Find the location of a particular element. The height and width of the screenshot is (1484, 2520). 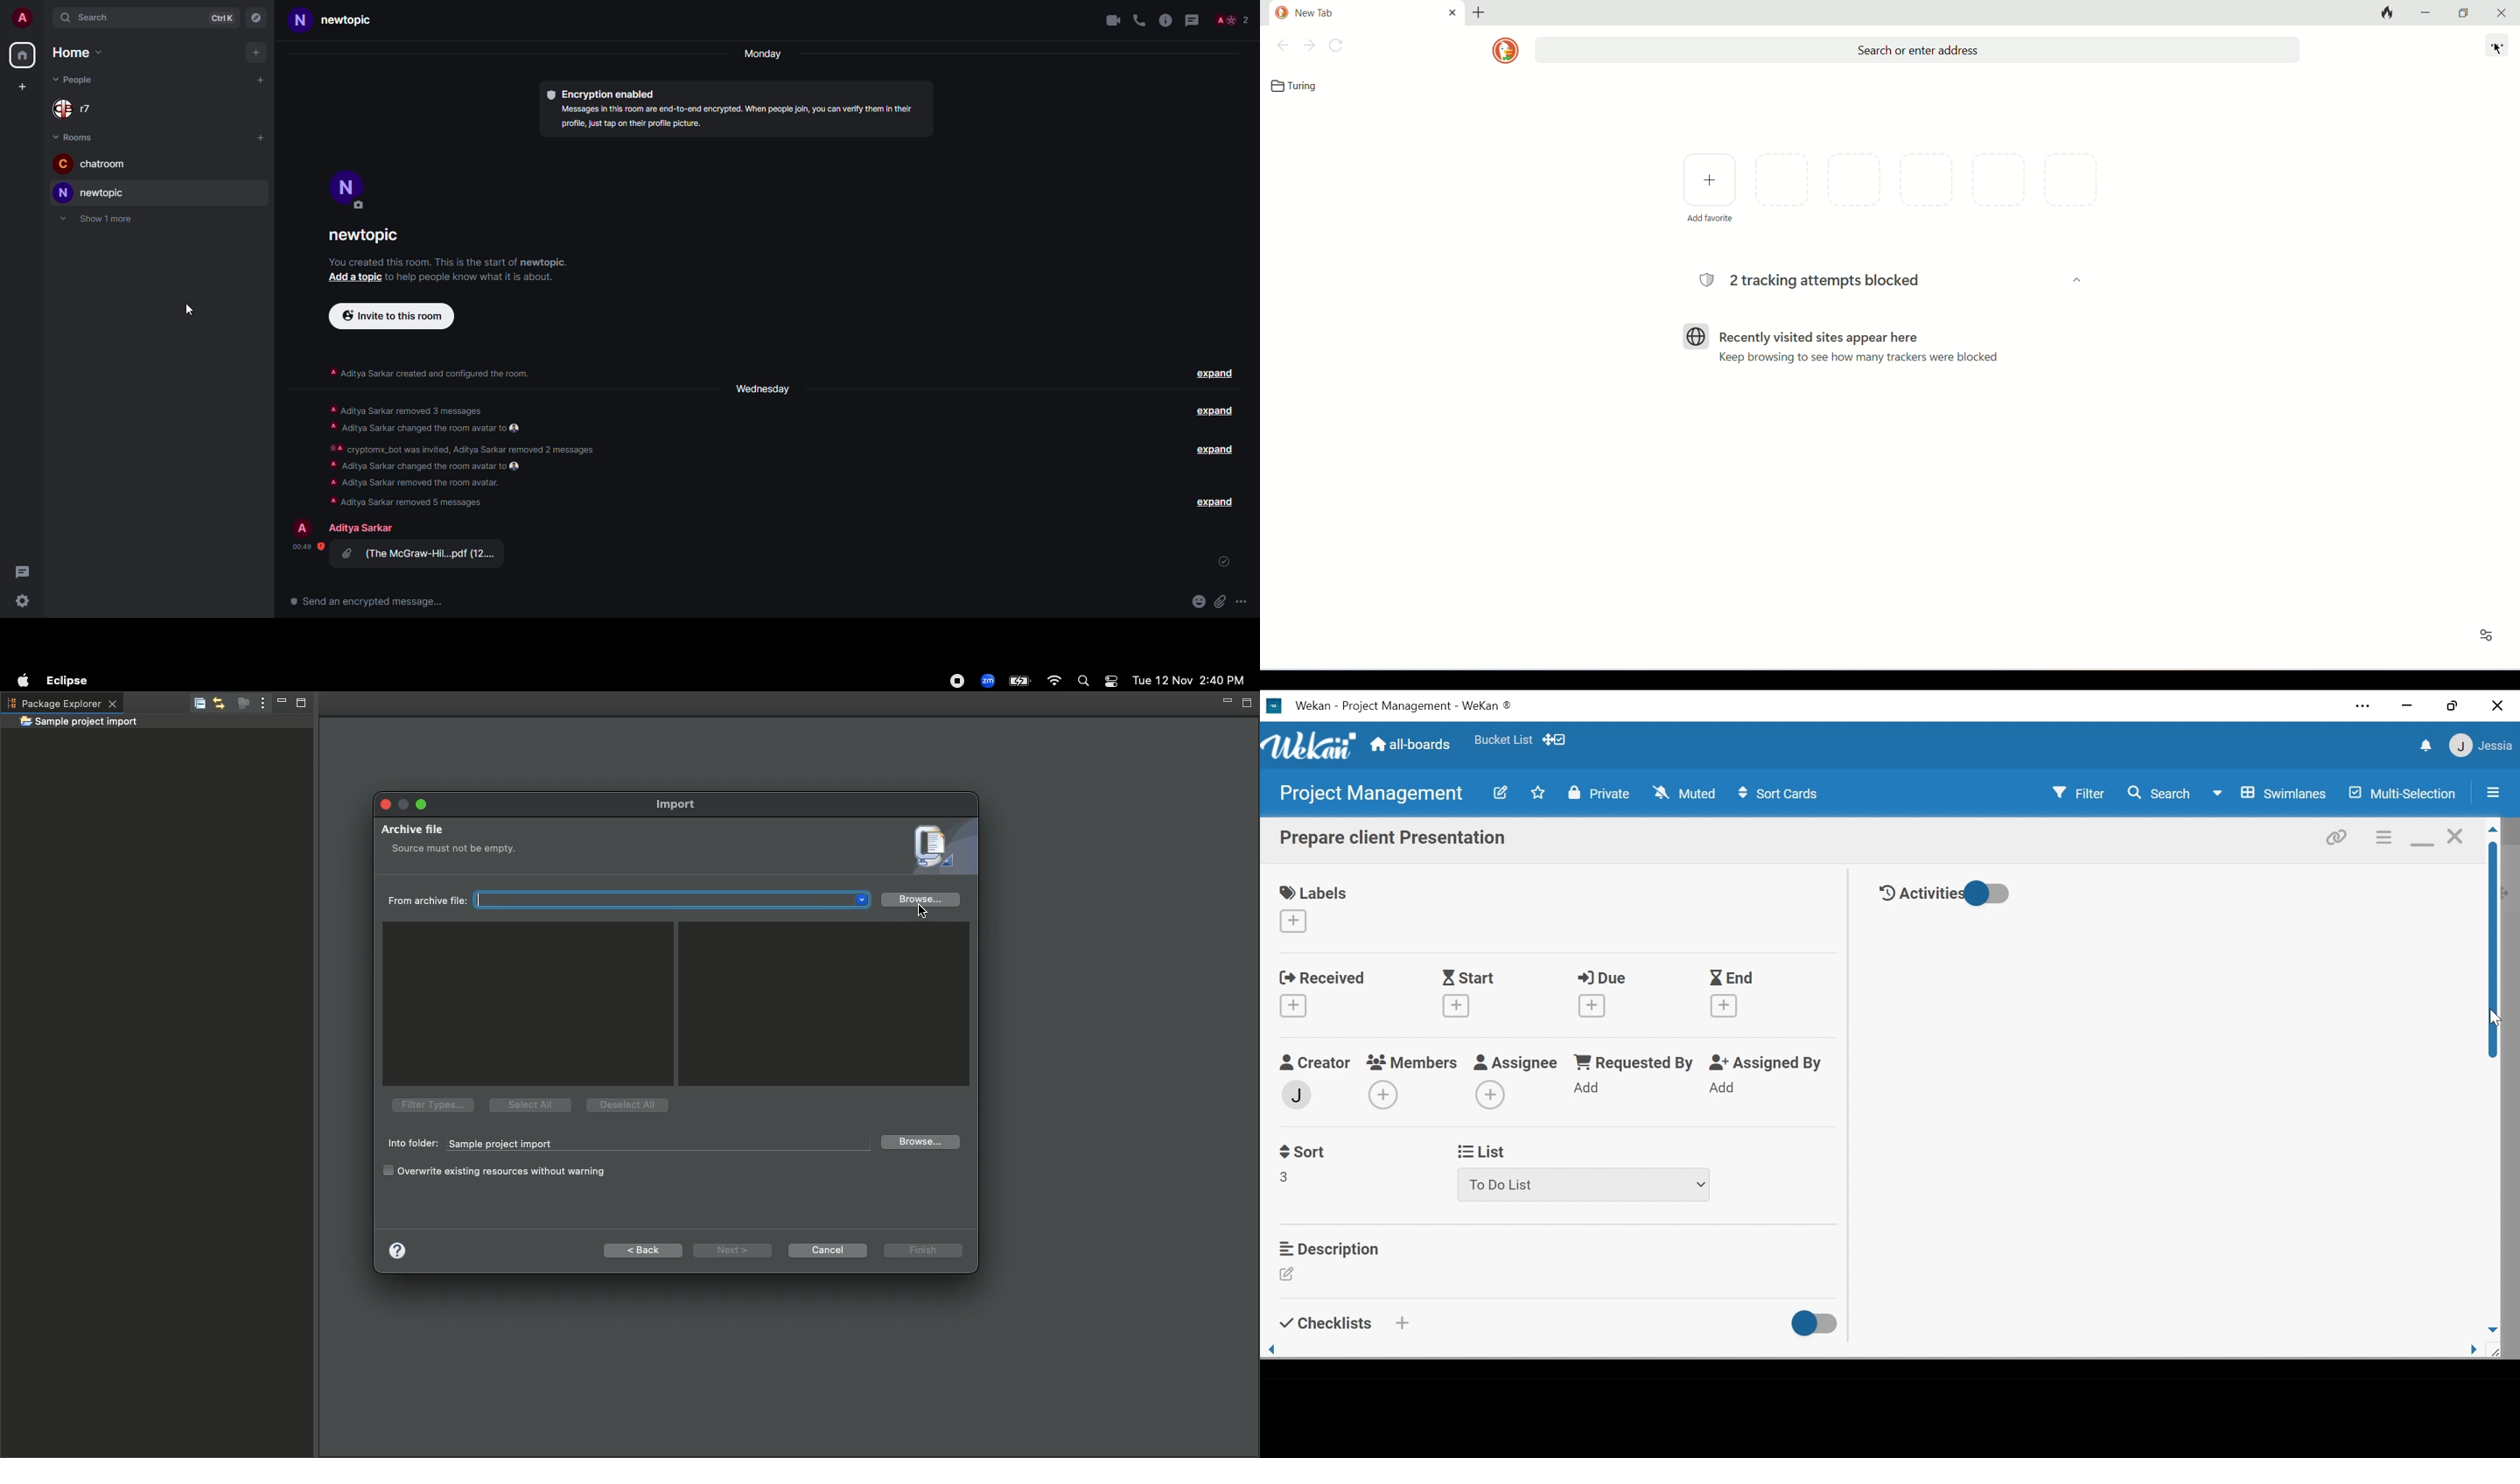

Folder is located at coordinates (79, 723).